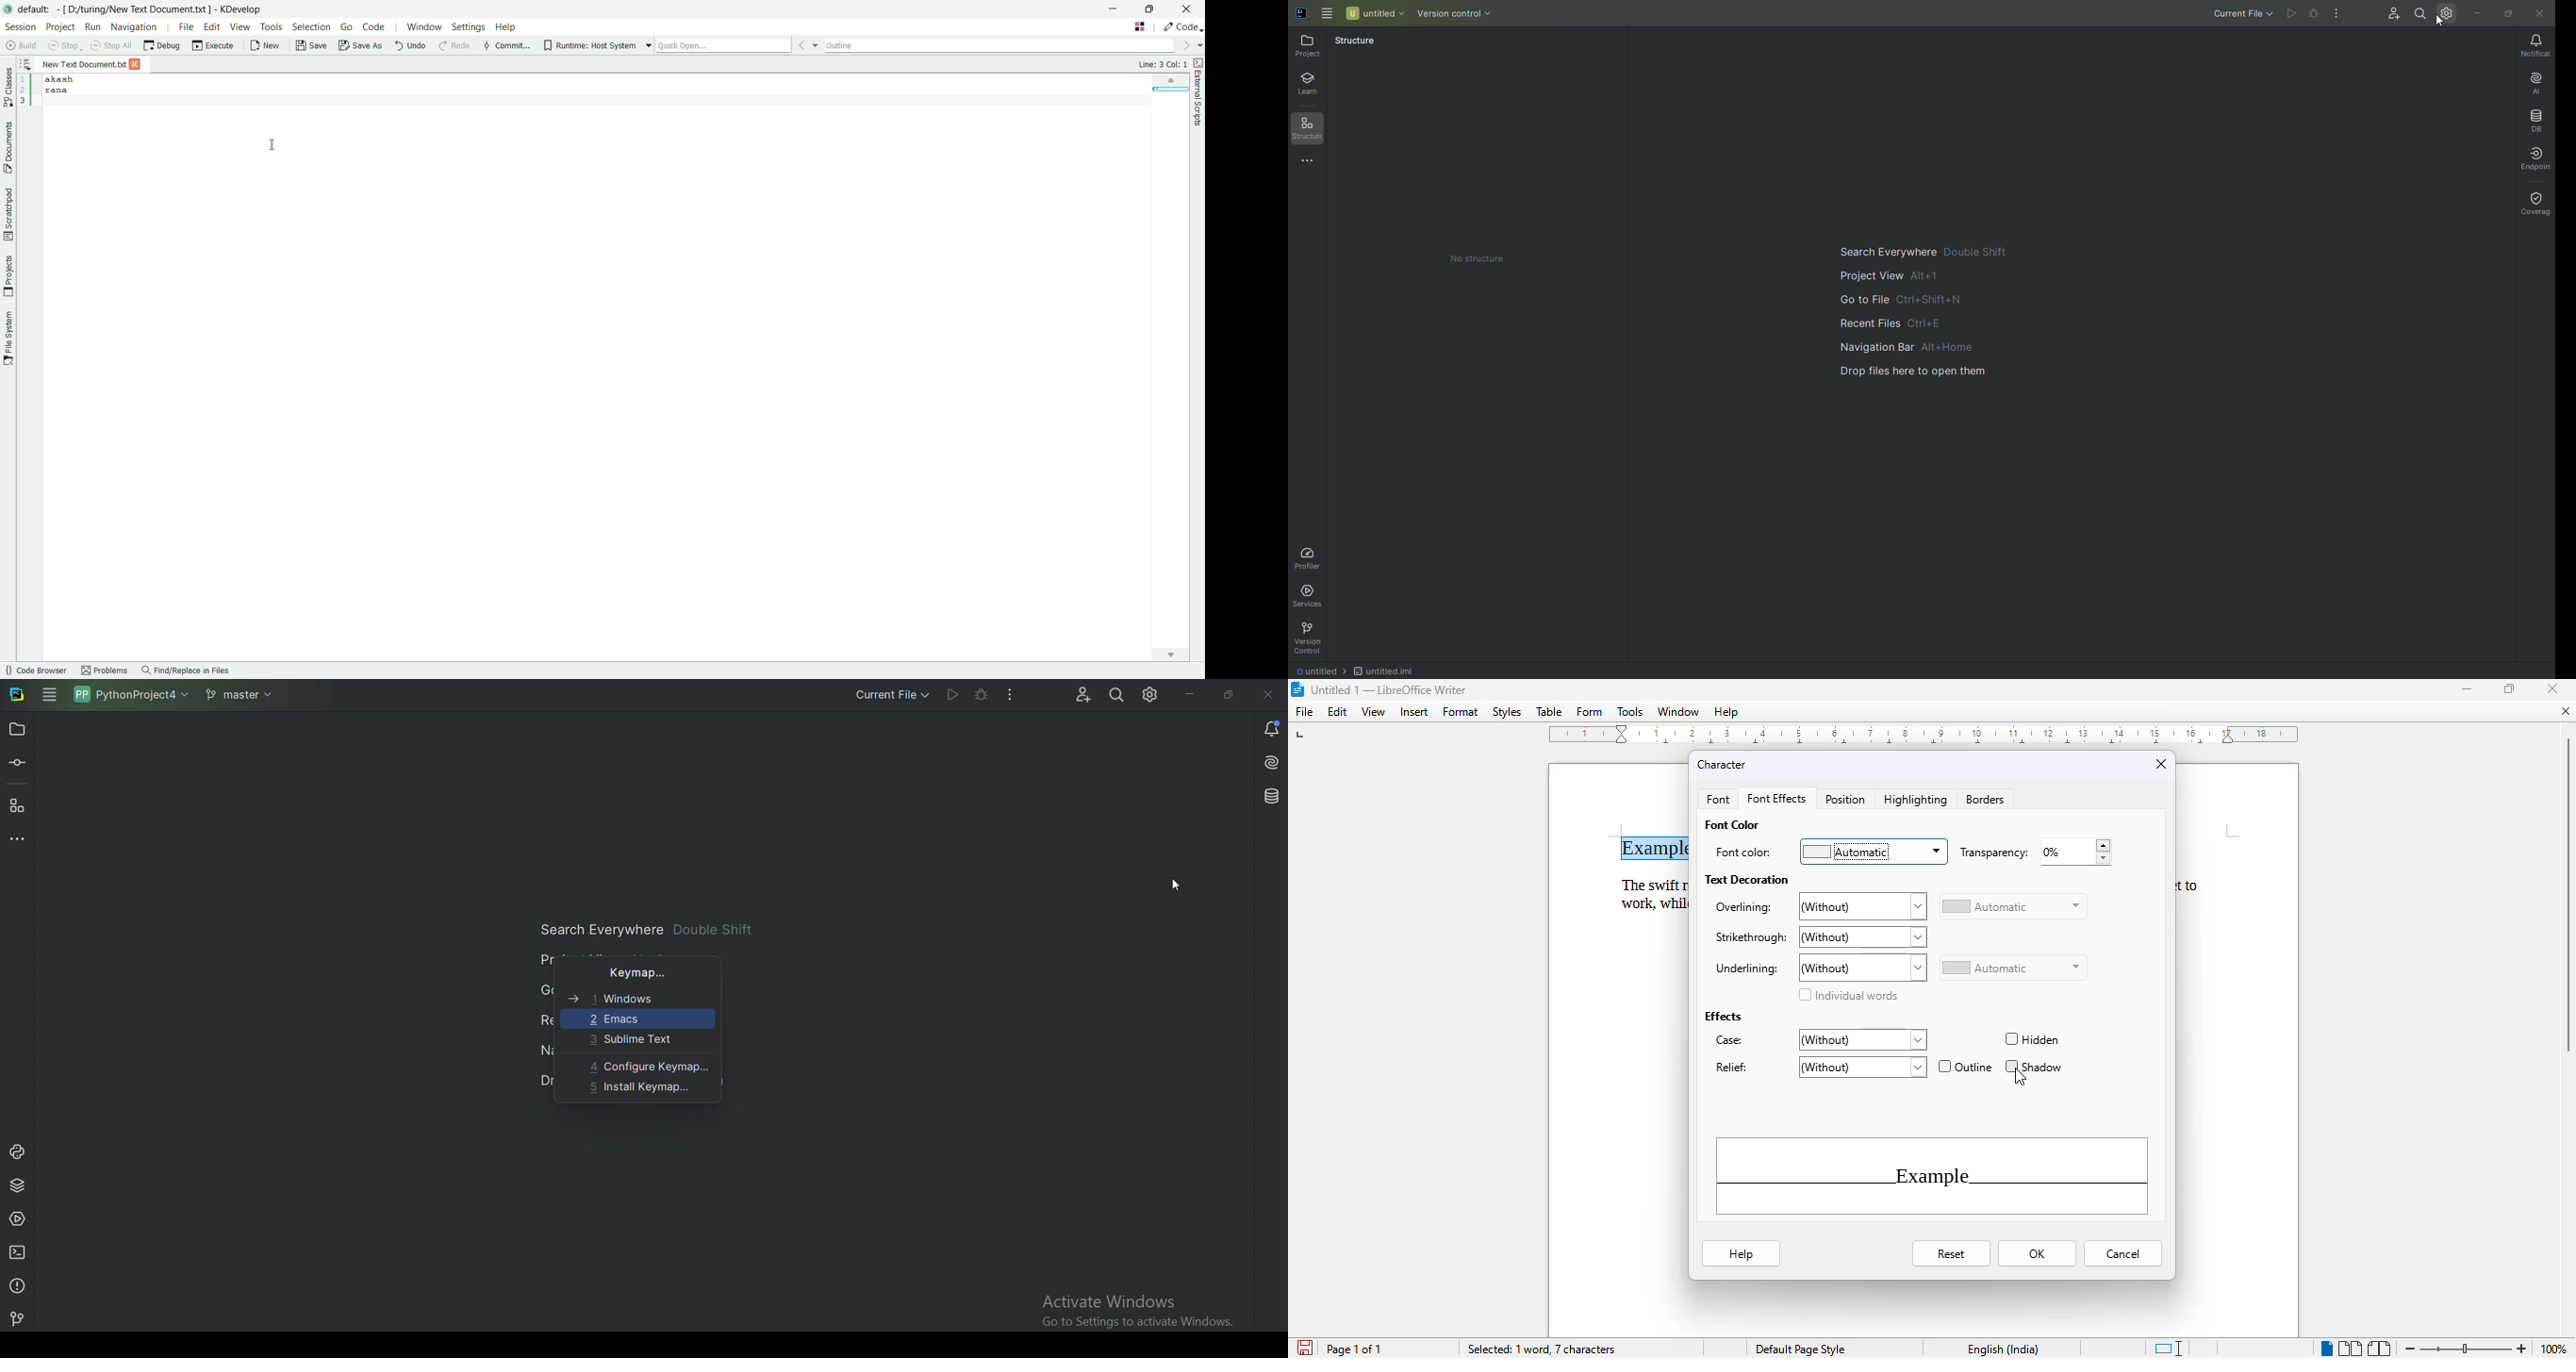 The height and width of the screenshot is (1372, 2576). What do you see at coordinates (2122, 1254) in the screenshot?
I see `cancel` at bounding box center [2122, 1254].